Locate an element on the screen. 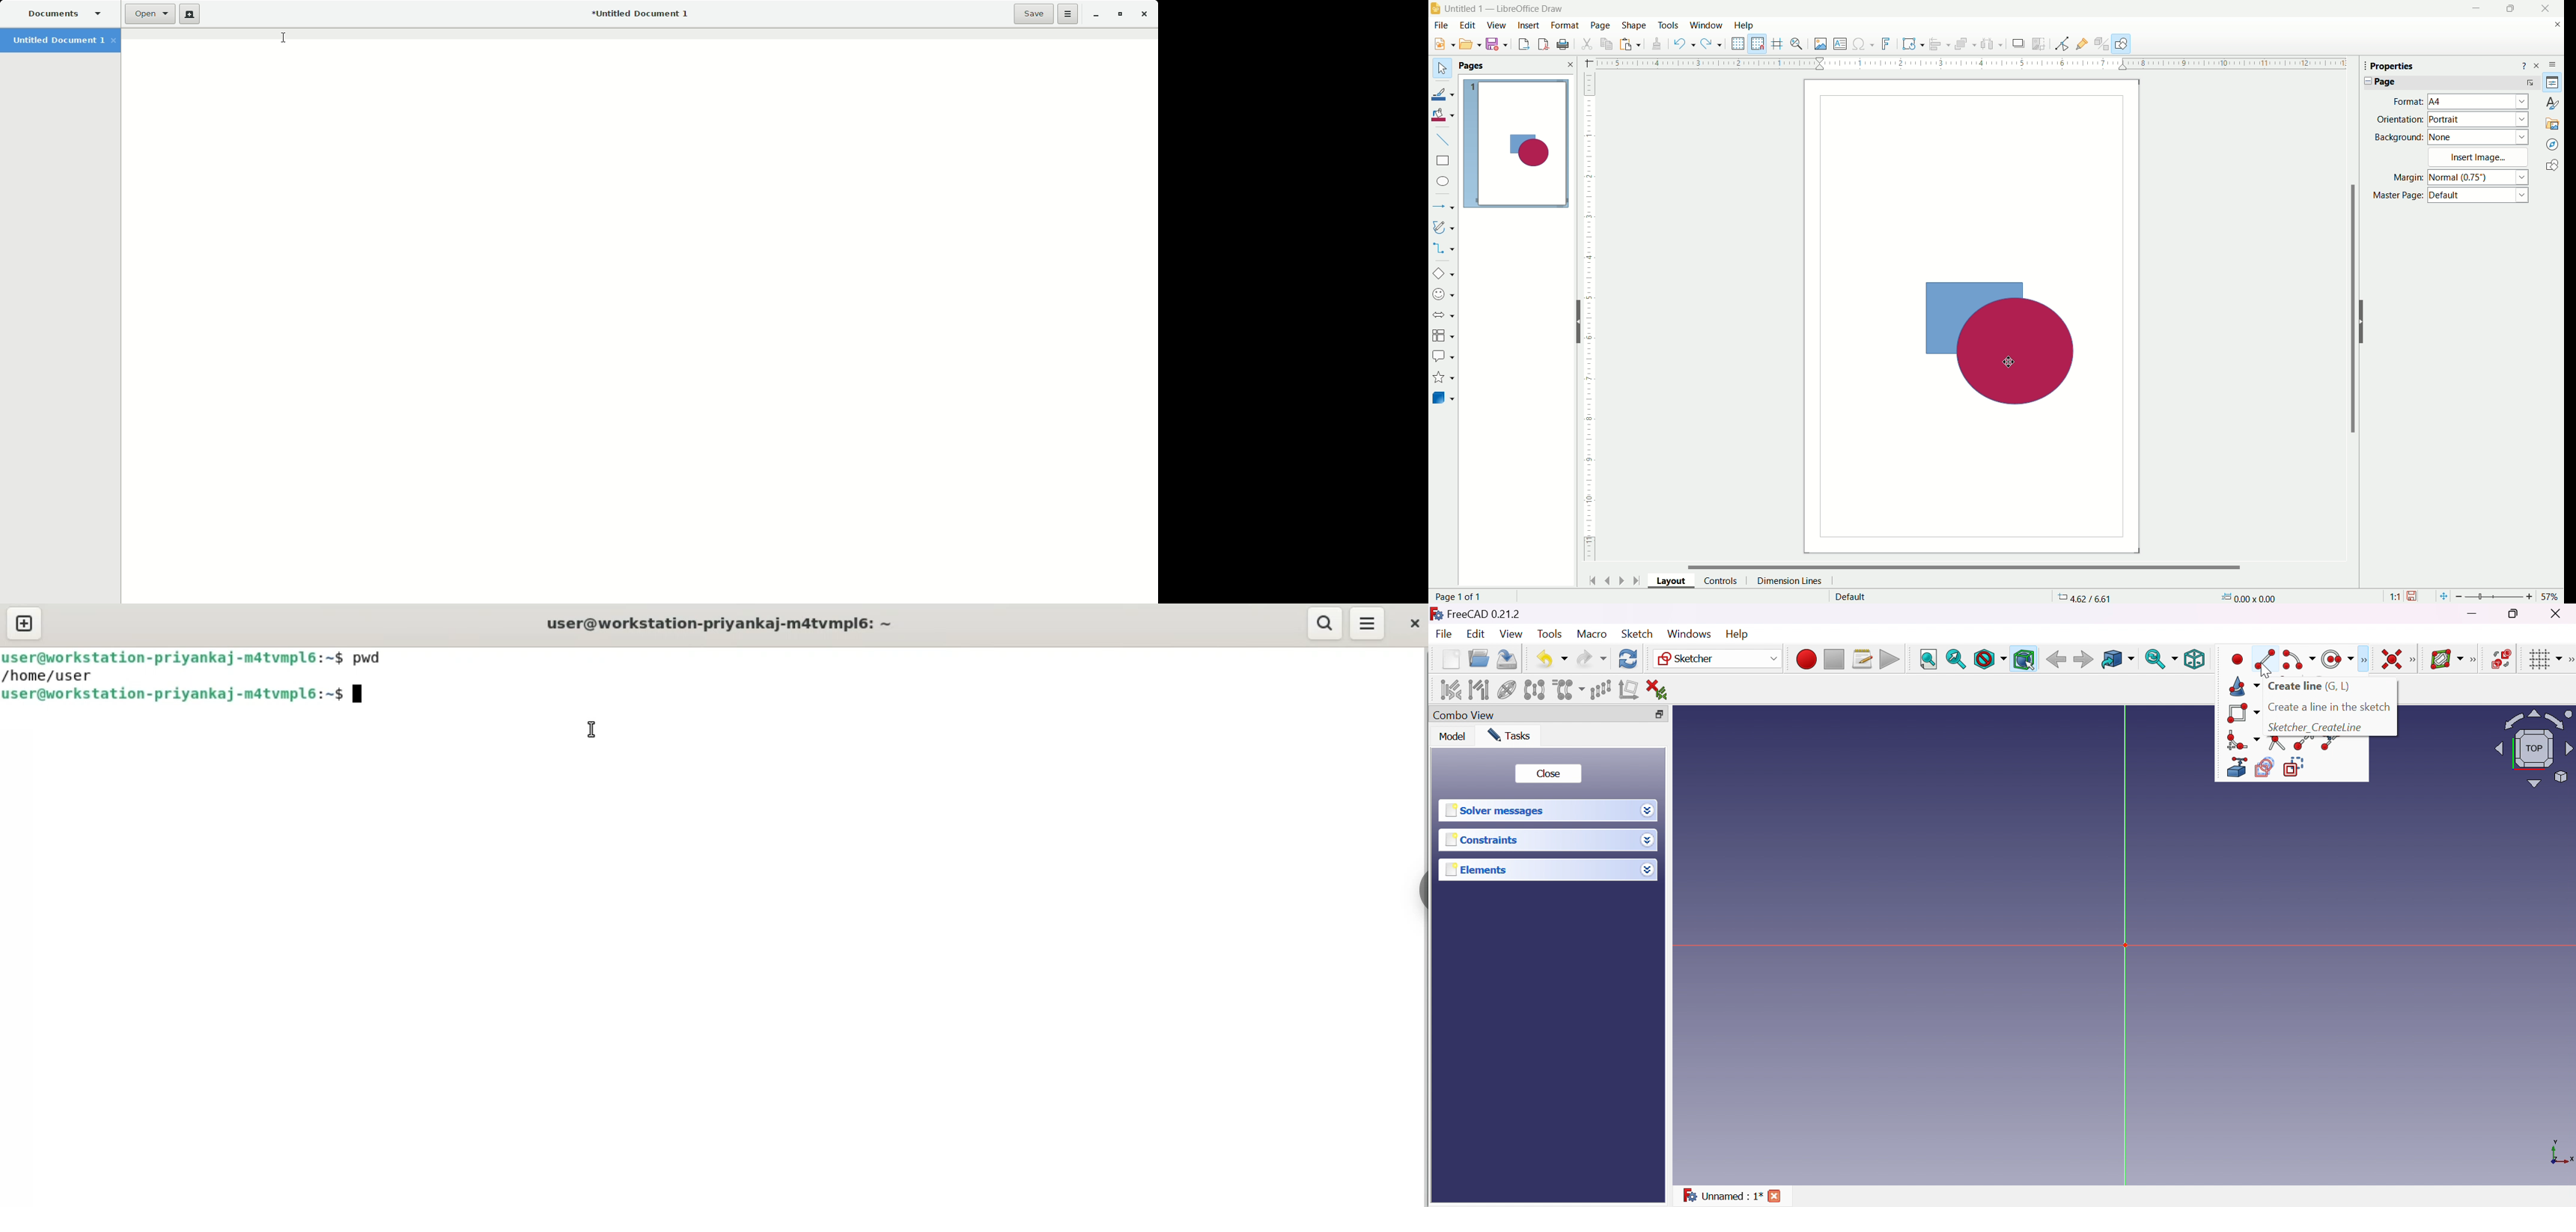  next page is located at coordinates (1622, 579).